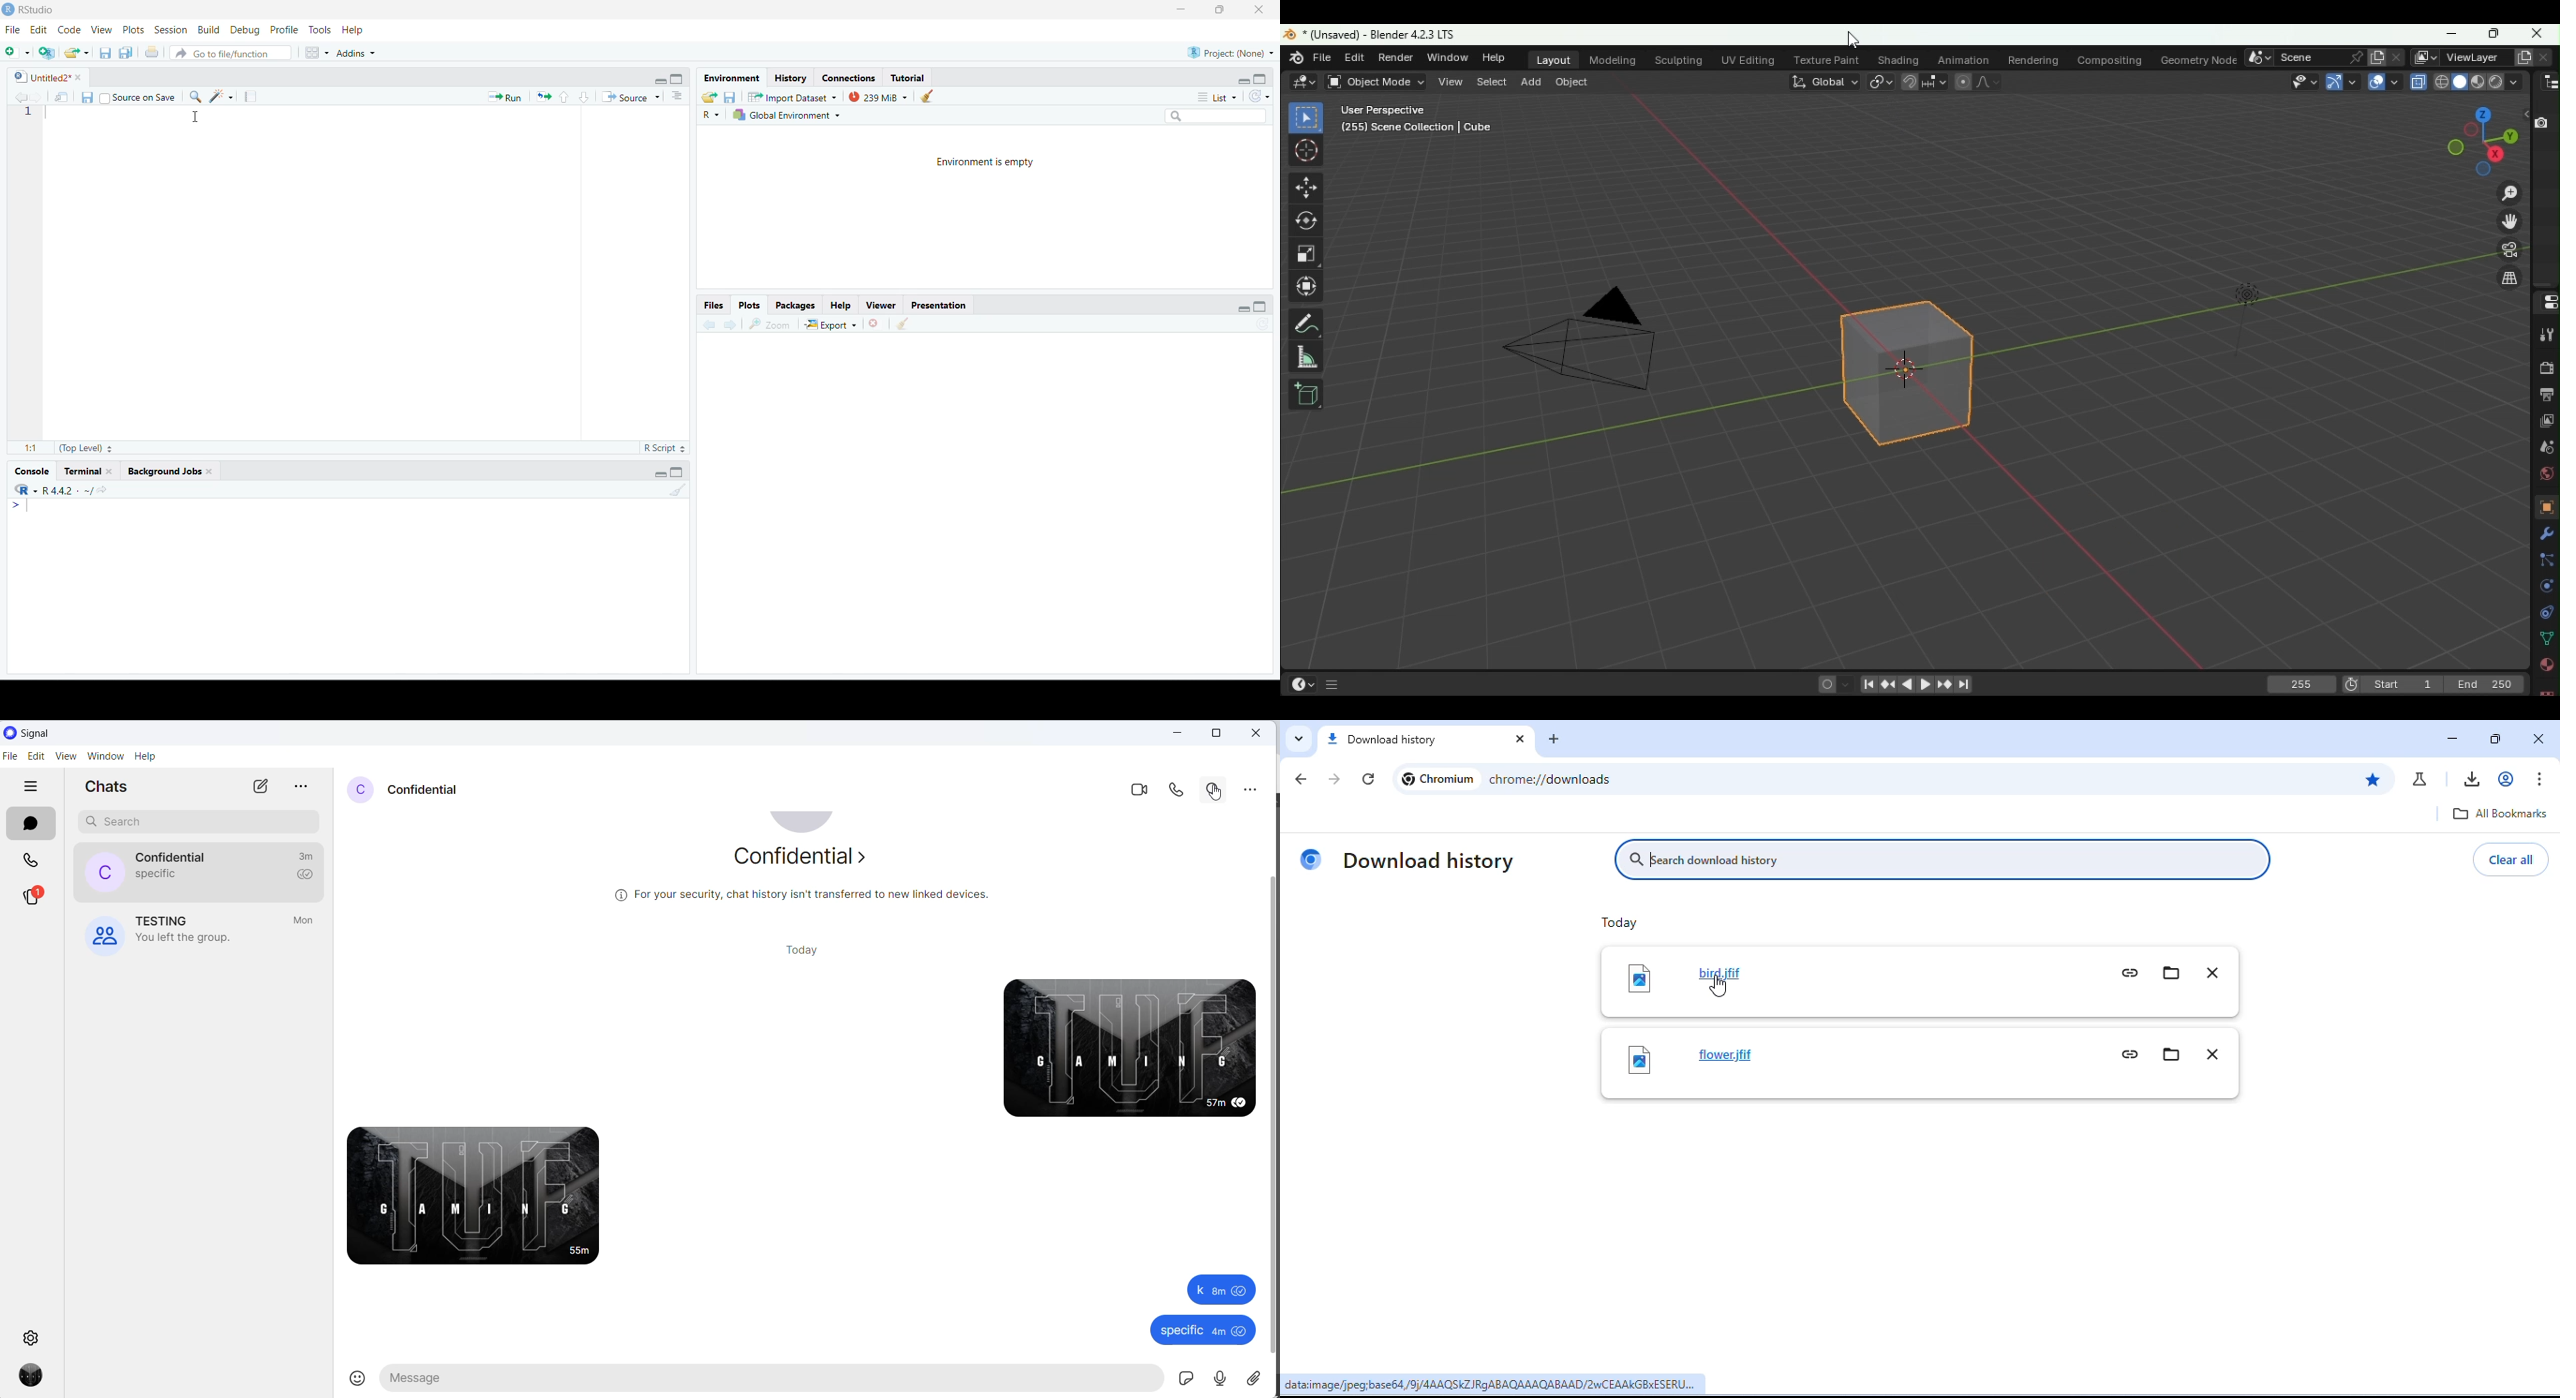  What do you see at coordinates (1179, 733) in the screenshot?
I see `close` at bounding box center [1179, 733].